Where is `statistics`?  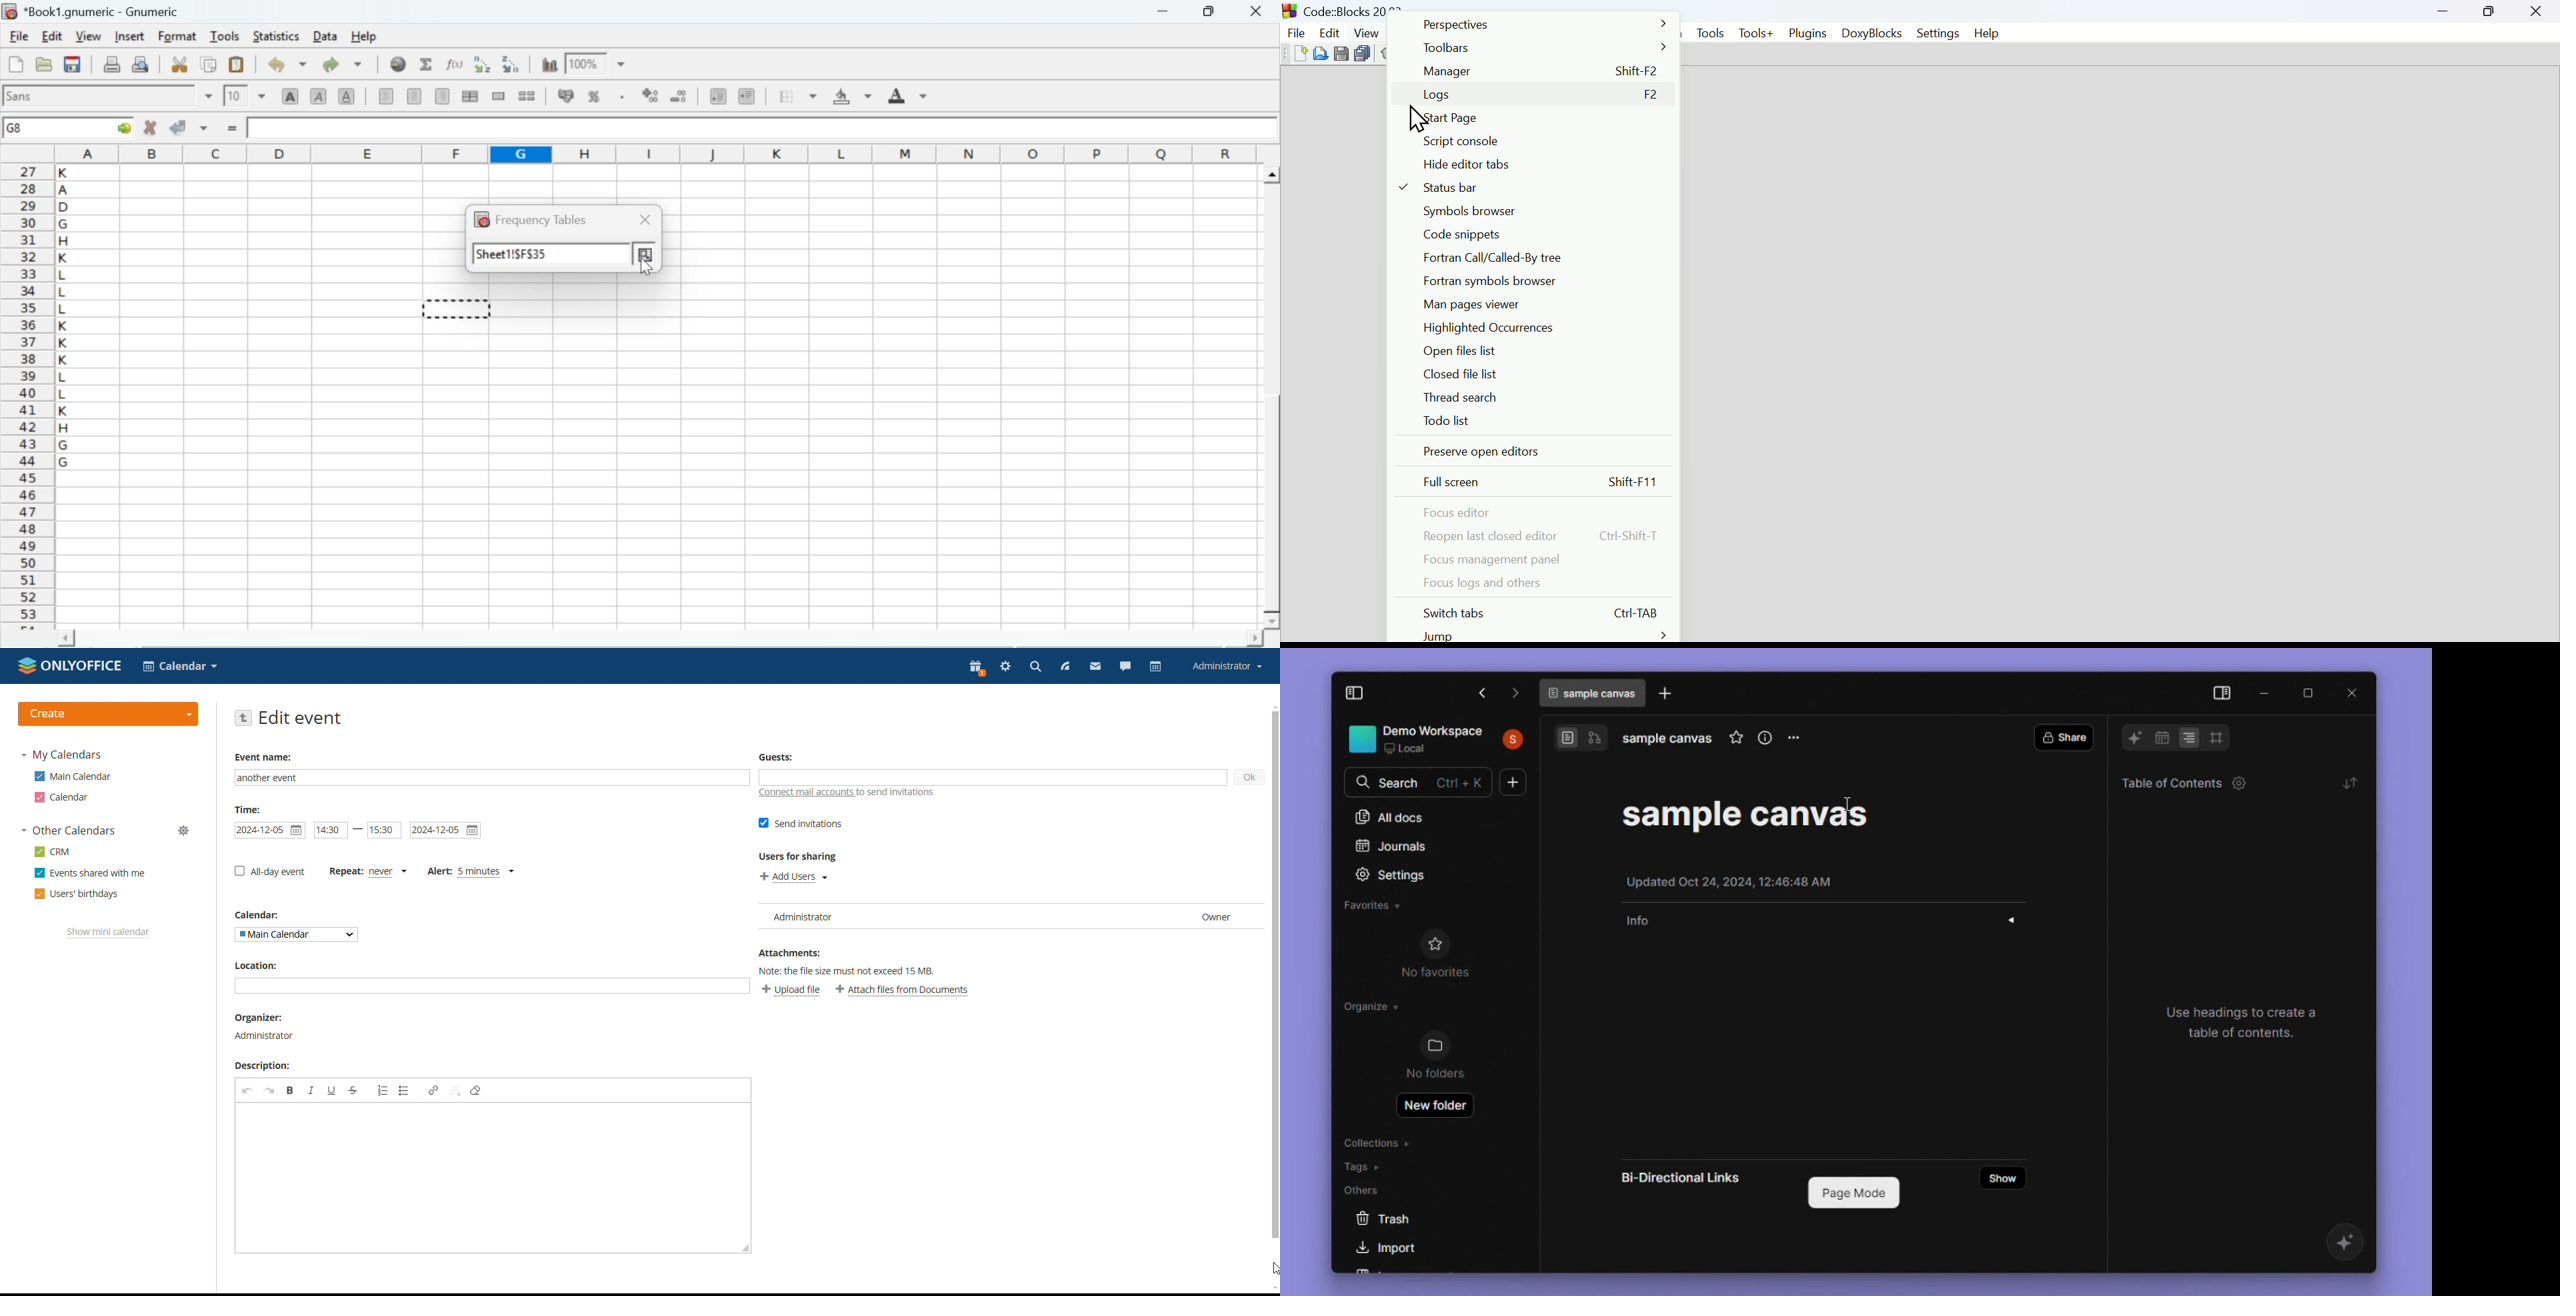 statistics is located at coordinates (274, 36).